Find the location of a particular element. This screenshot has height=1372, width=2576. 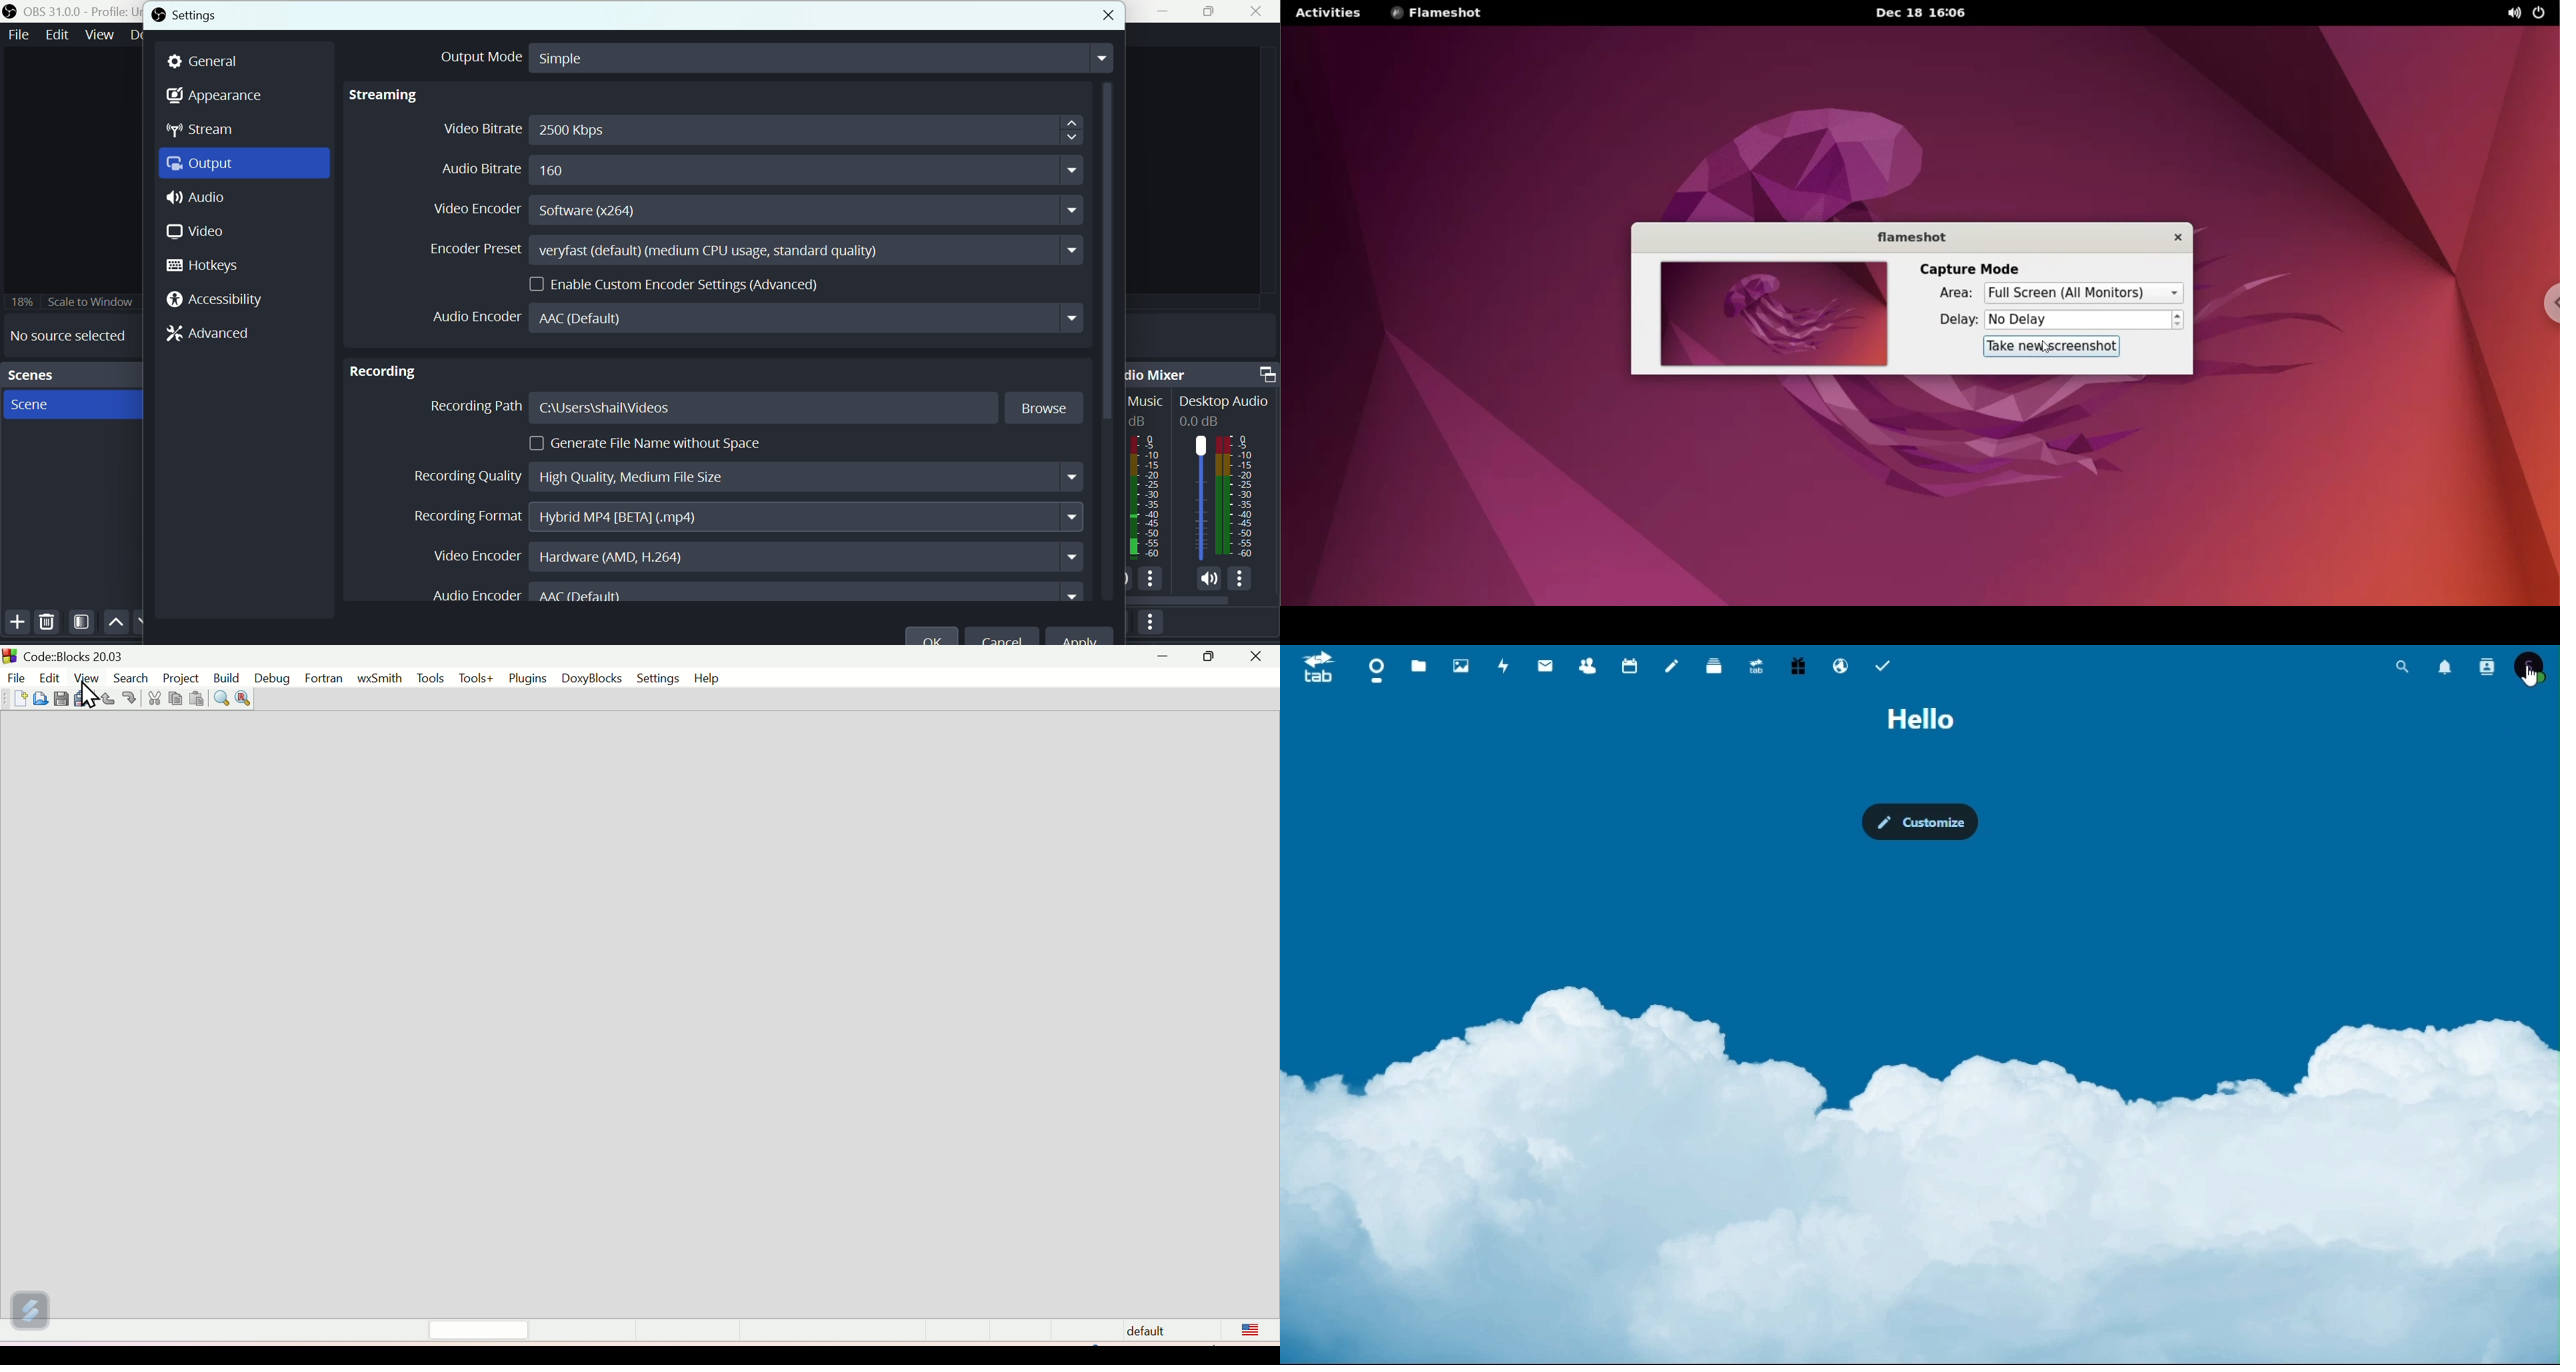

copy is located at coordinates (177, 702).